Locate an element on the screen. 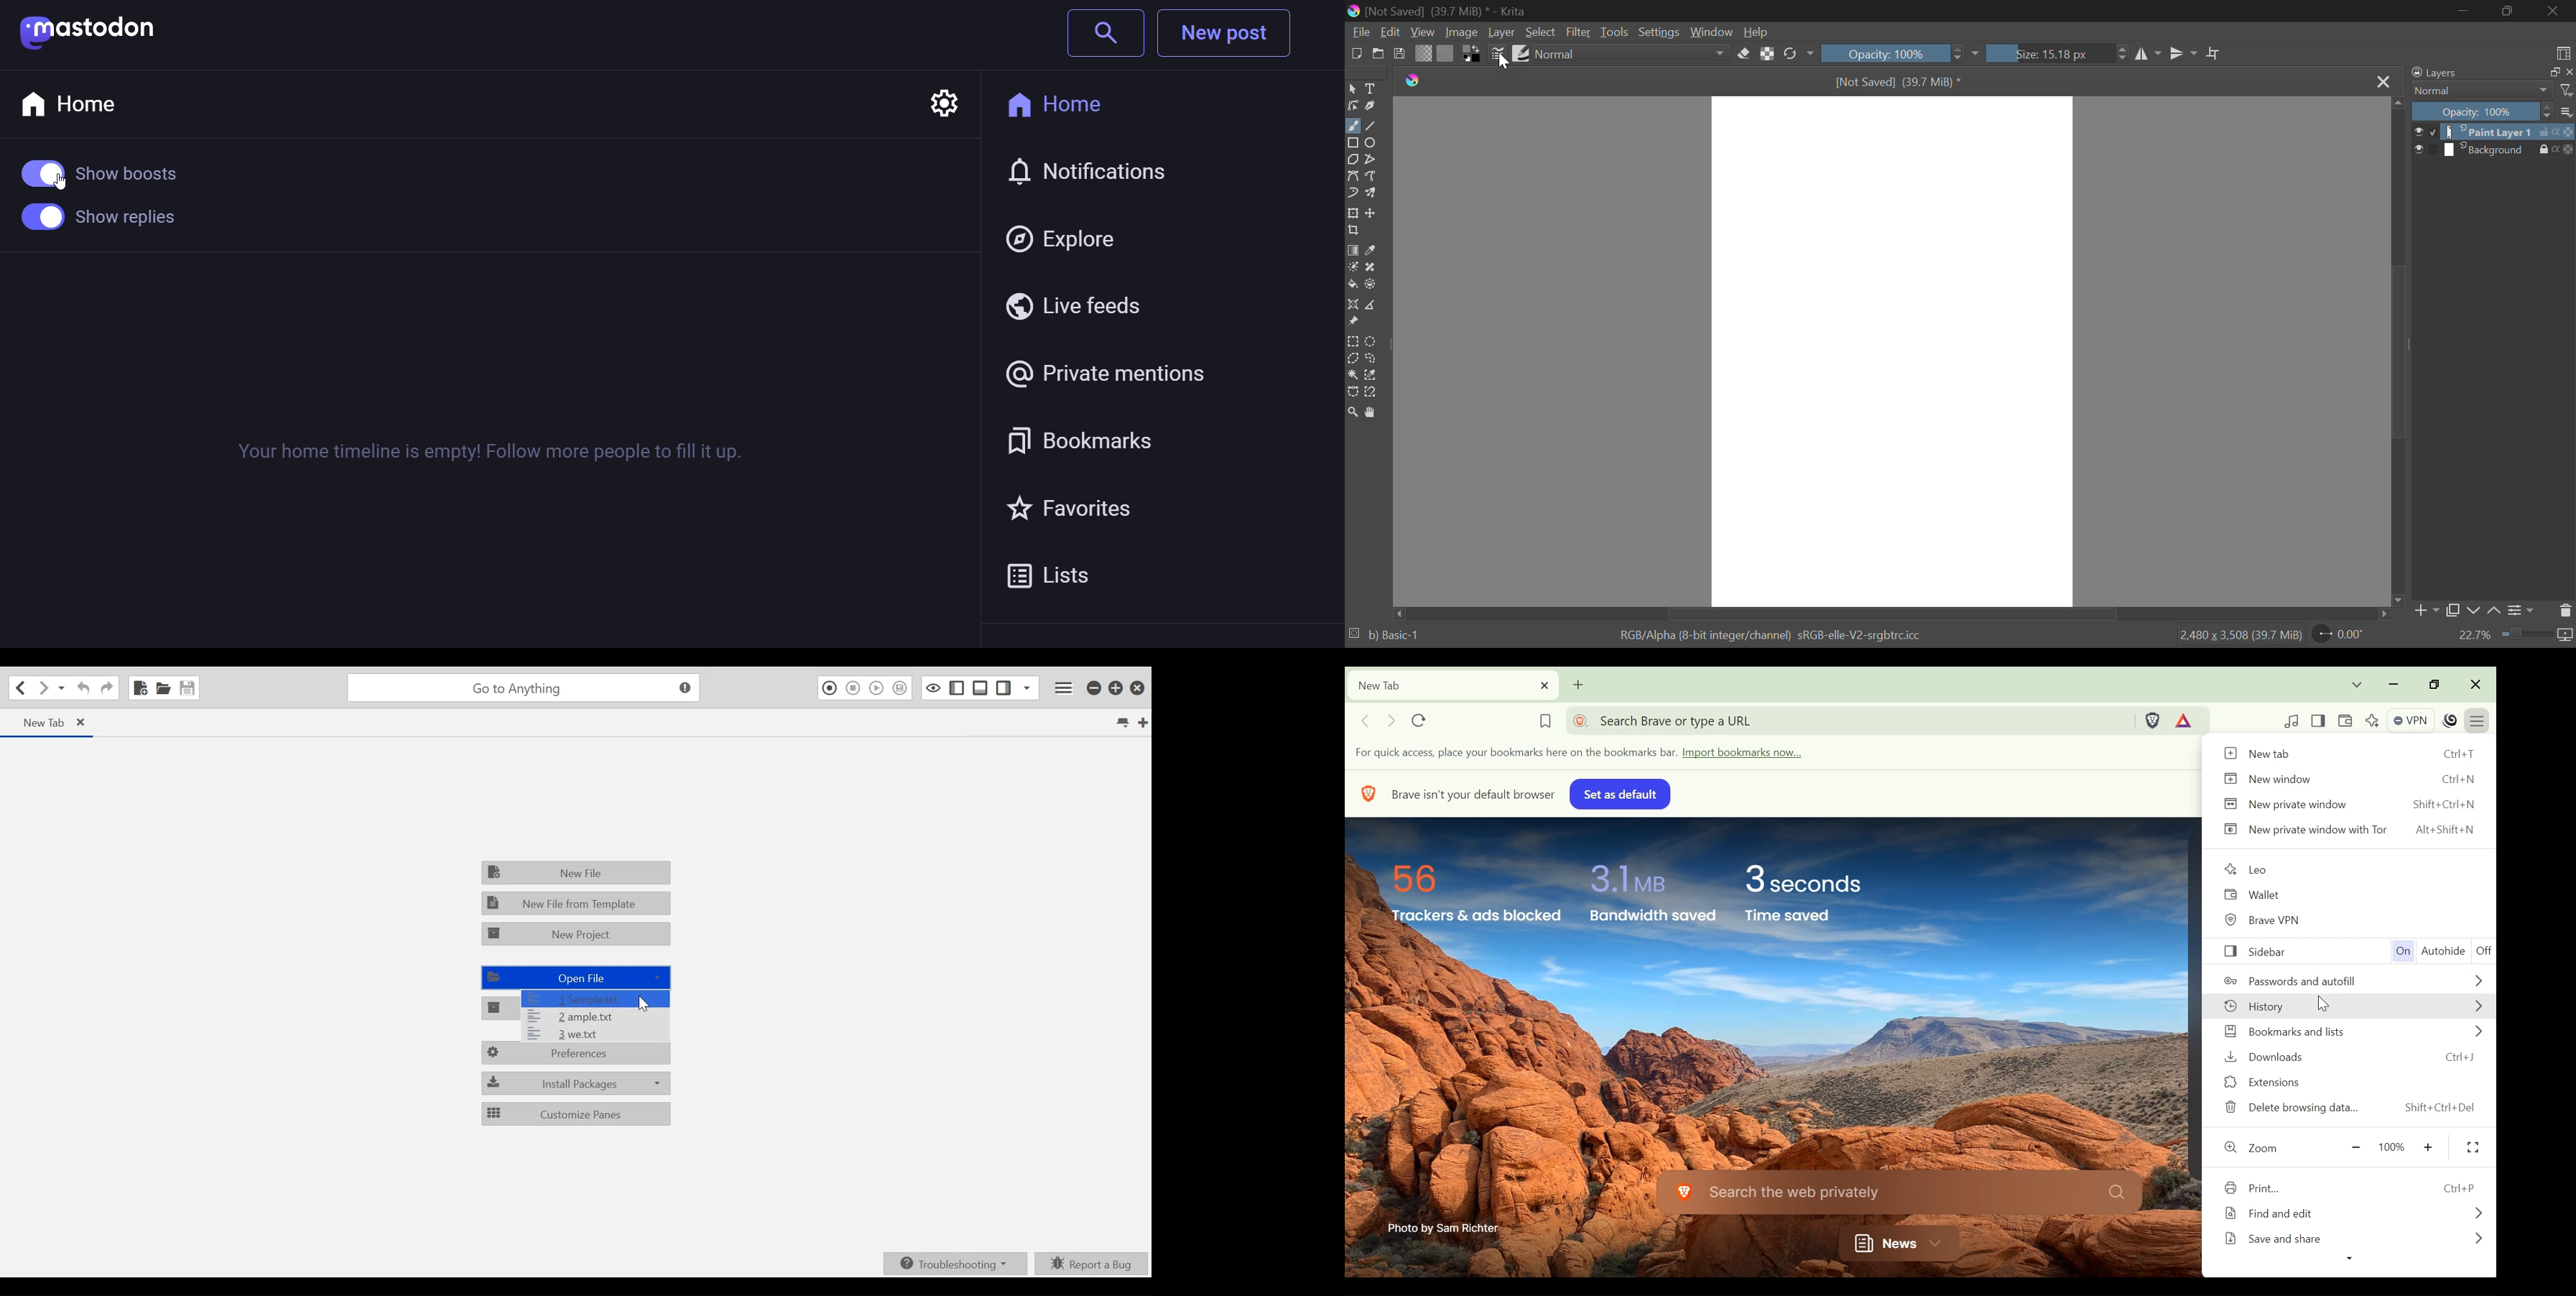 Image resolution: width=2576 pixels, height=1316 pixels. Bezier Curve is located at coordinates (1352, 393).